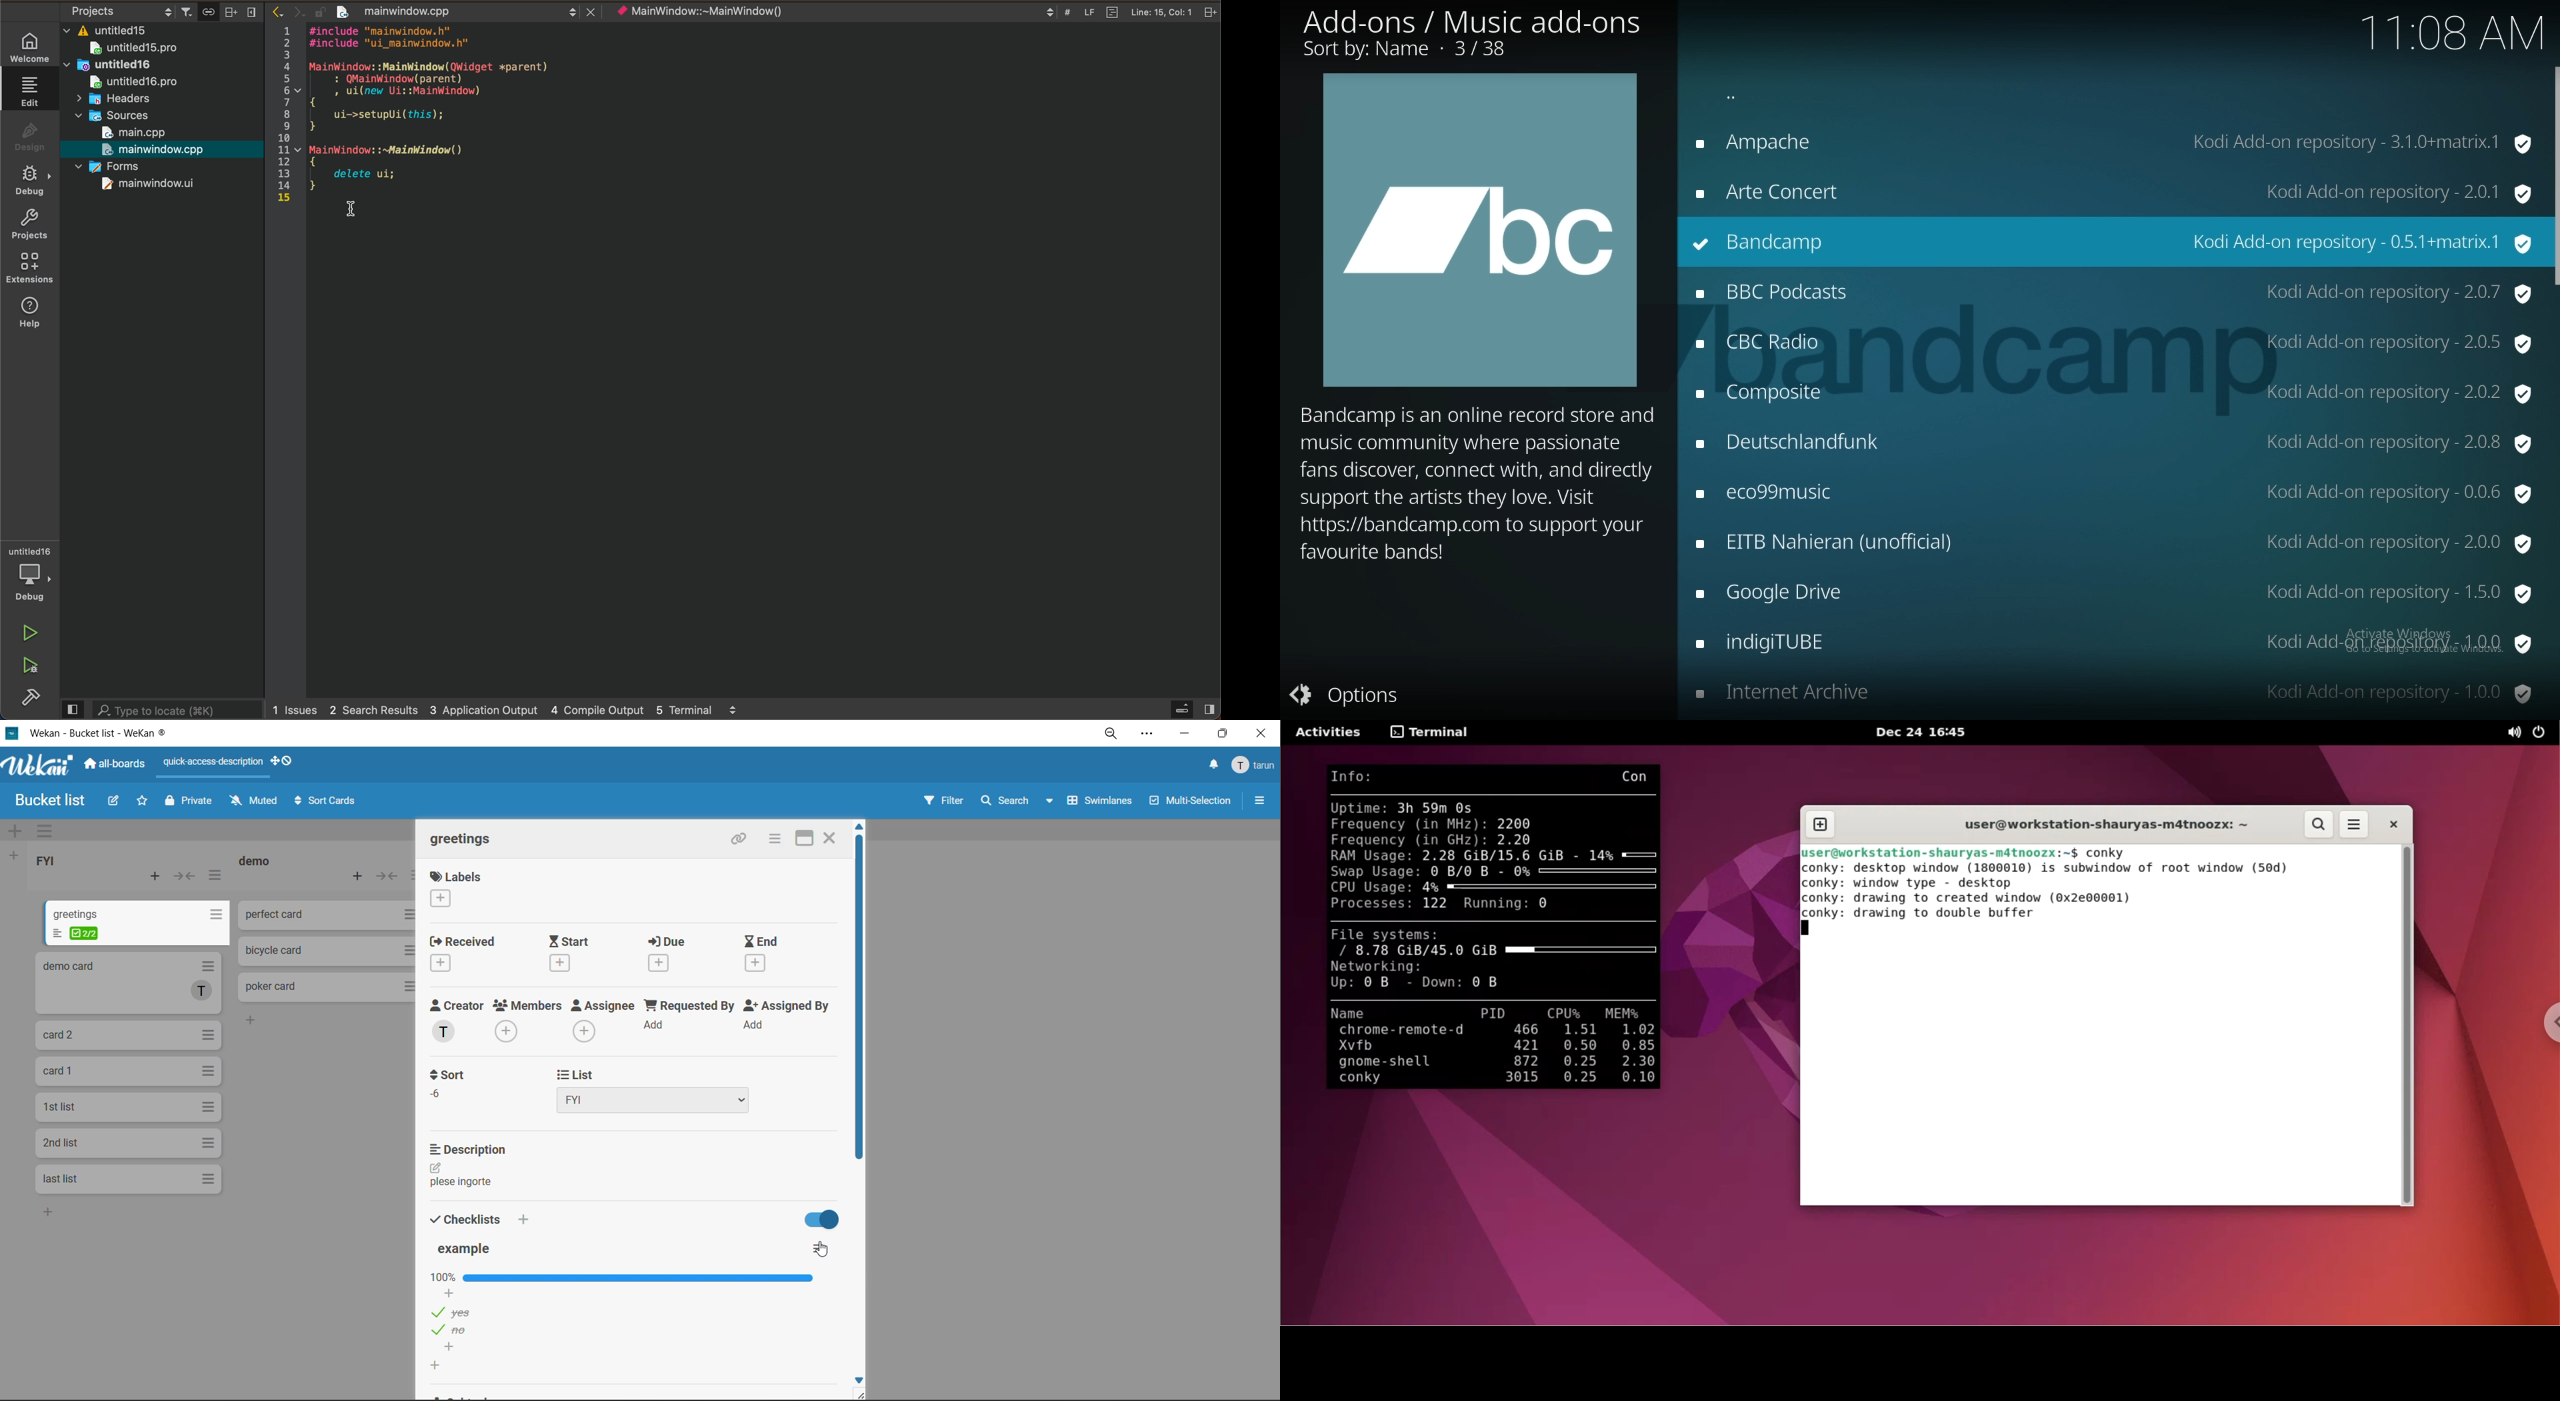 The image size is (2576, 1428). Describe the element at coordinates (132, 983) in the screenshot. I see `cards` at that location.